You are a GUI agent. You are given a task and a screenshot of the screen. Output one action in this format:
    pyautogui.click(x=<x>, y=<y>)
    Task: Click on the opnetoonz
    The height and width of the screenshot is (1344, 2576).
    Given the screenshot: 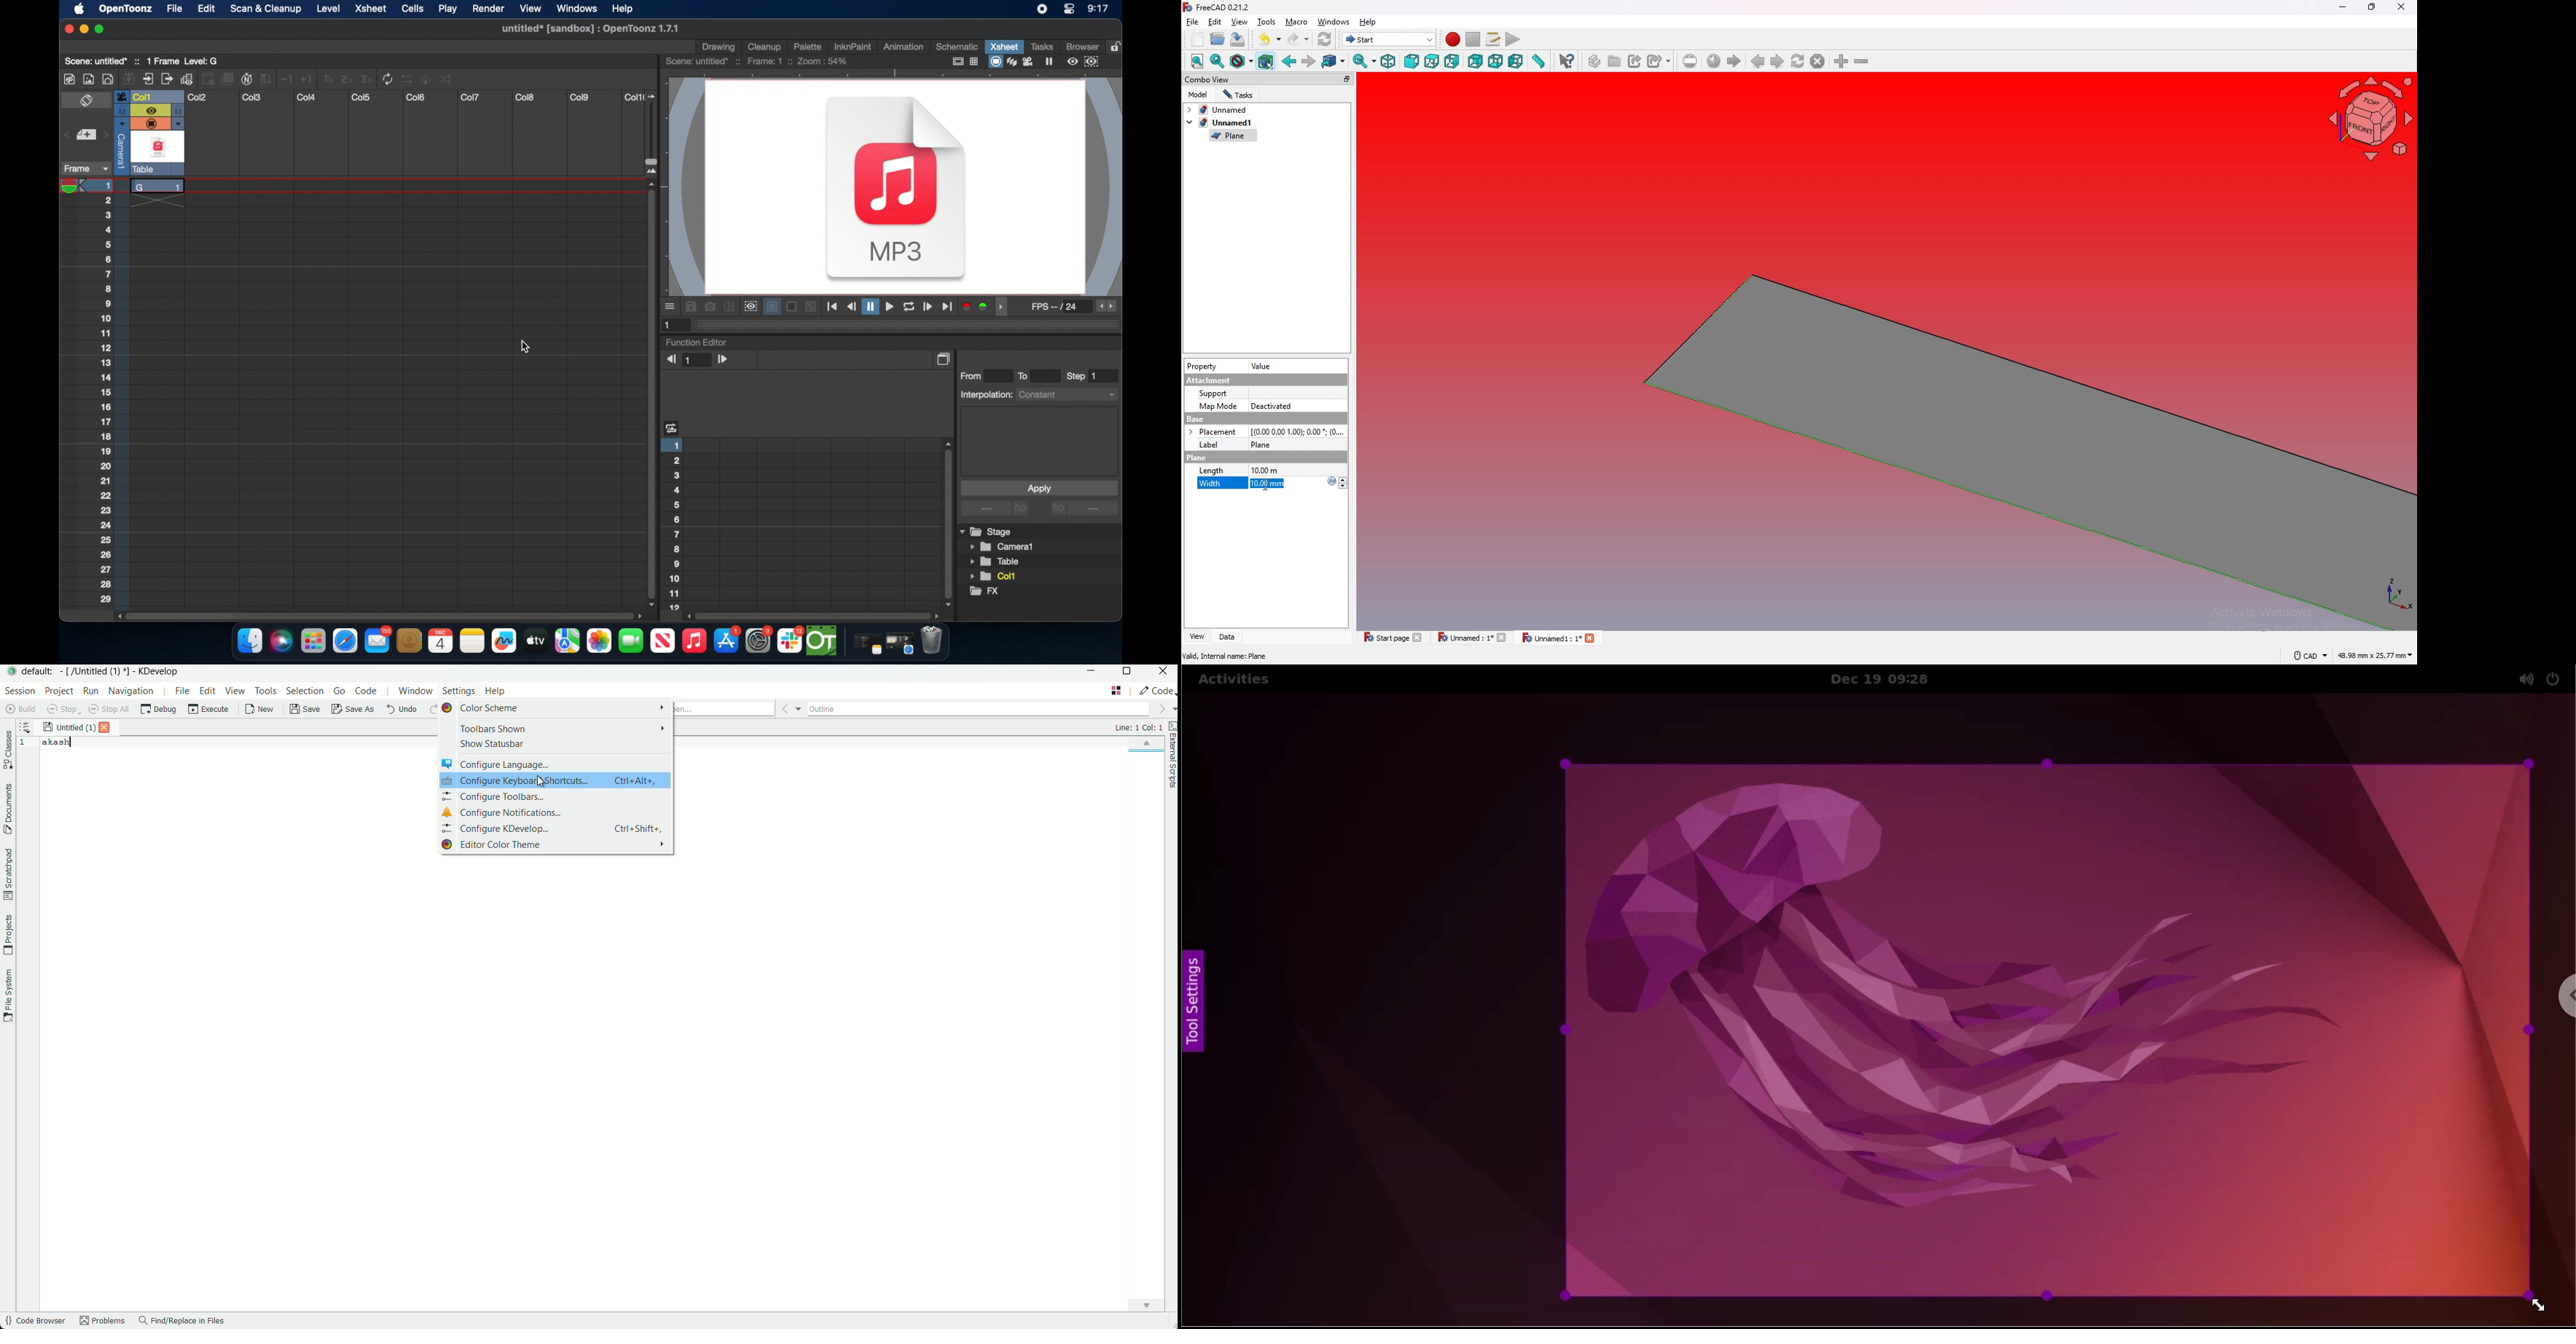 What is the action you would take?
    pyautogui.click(x=124, y=9)
    